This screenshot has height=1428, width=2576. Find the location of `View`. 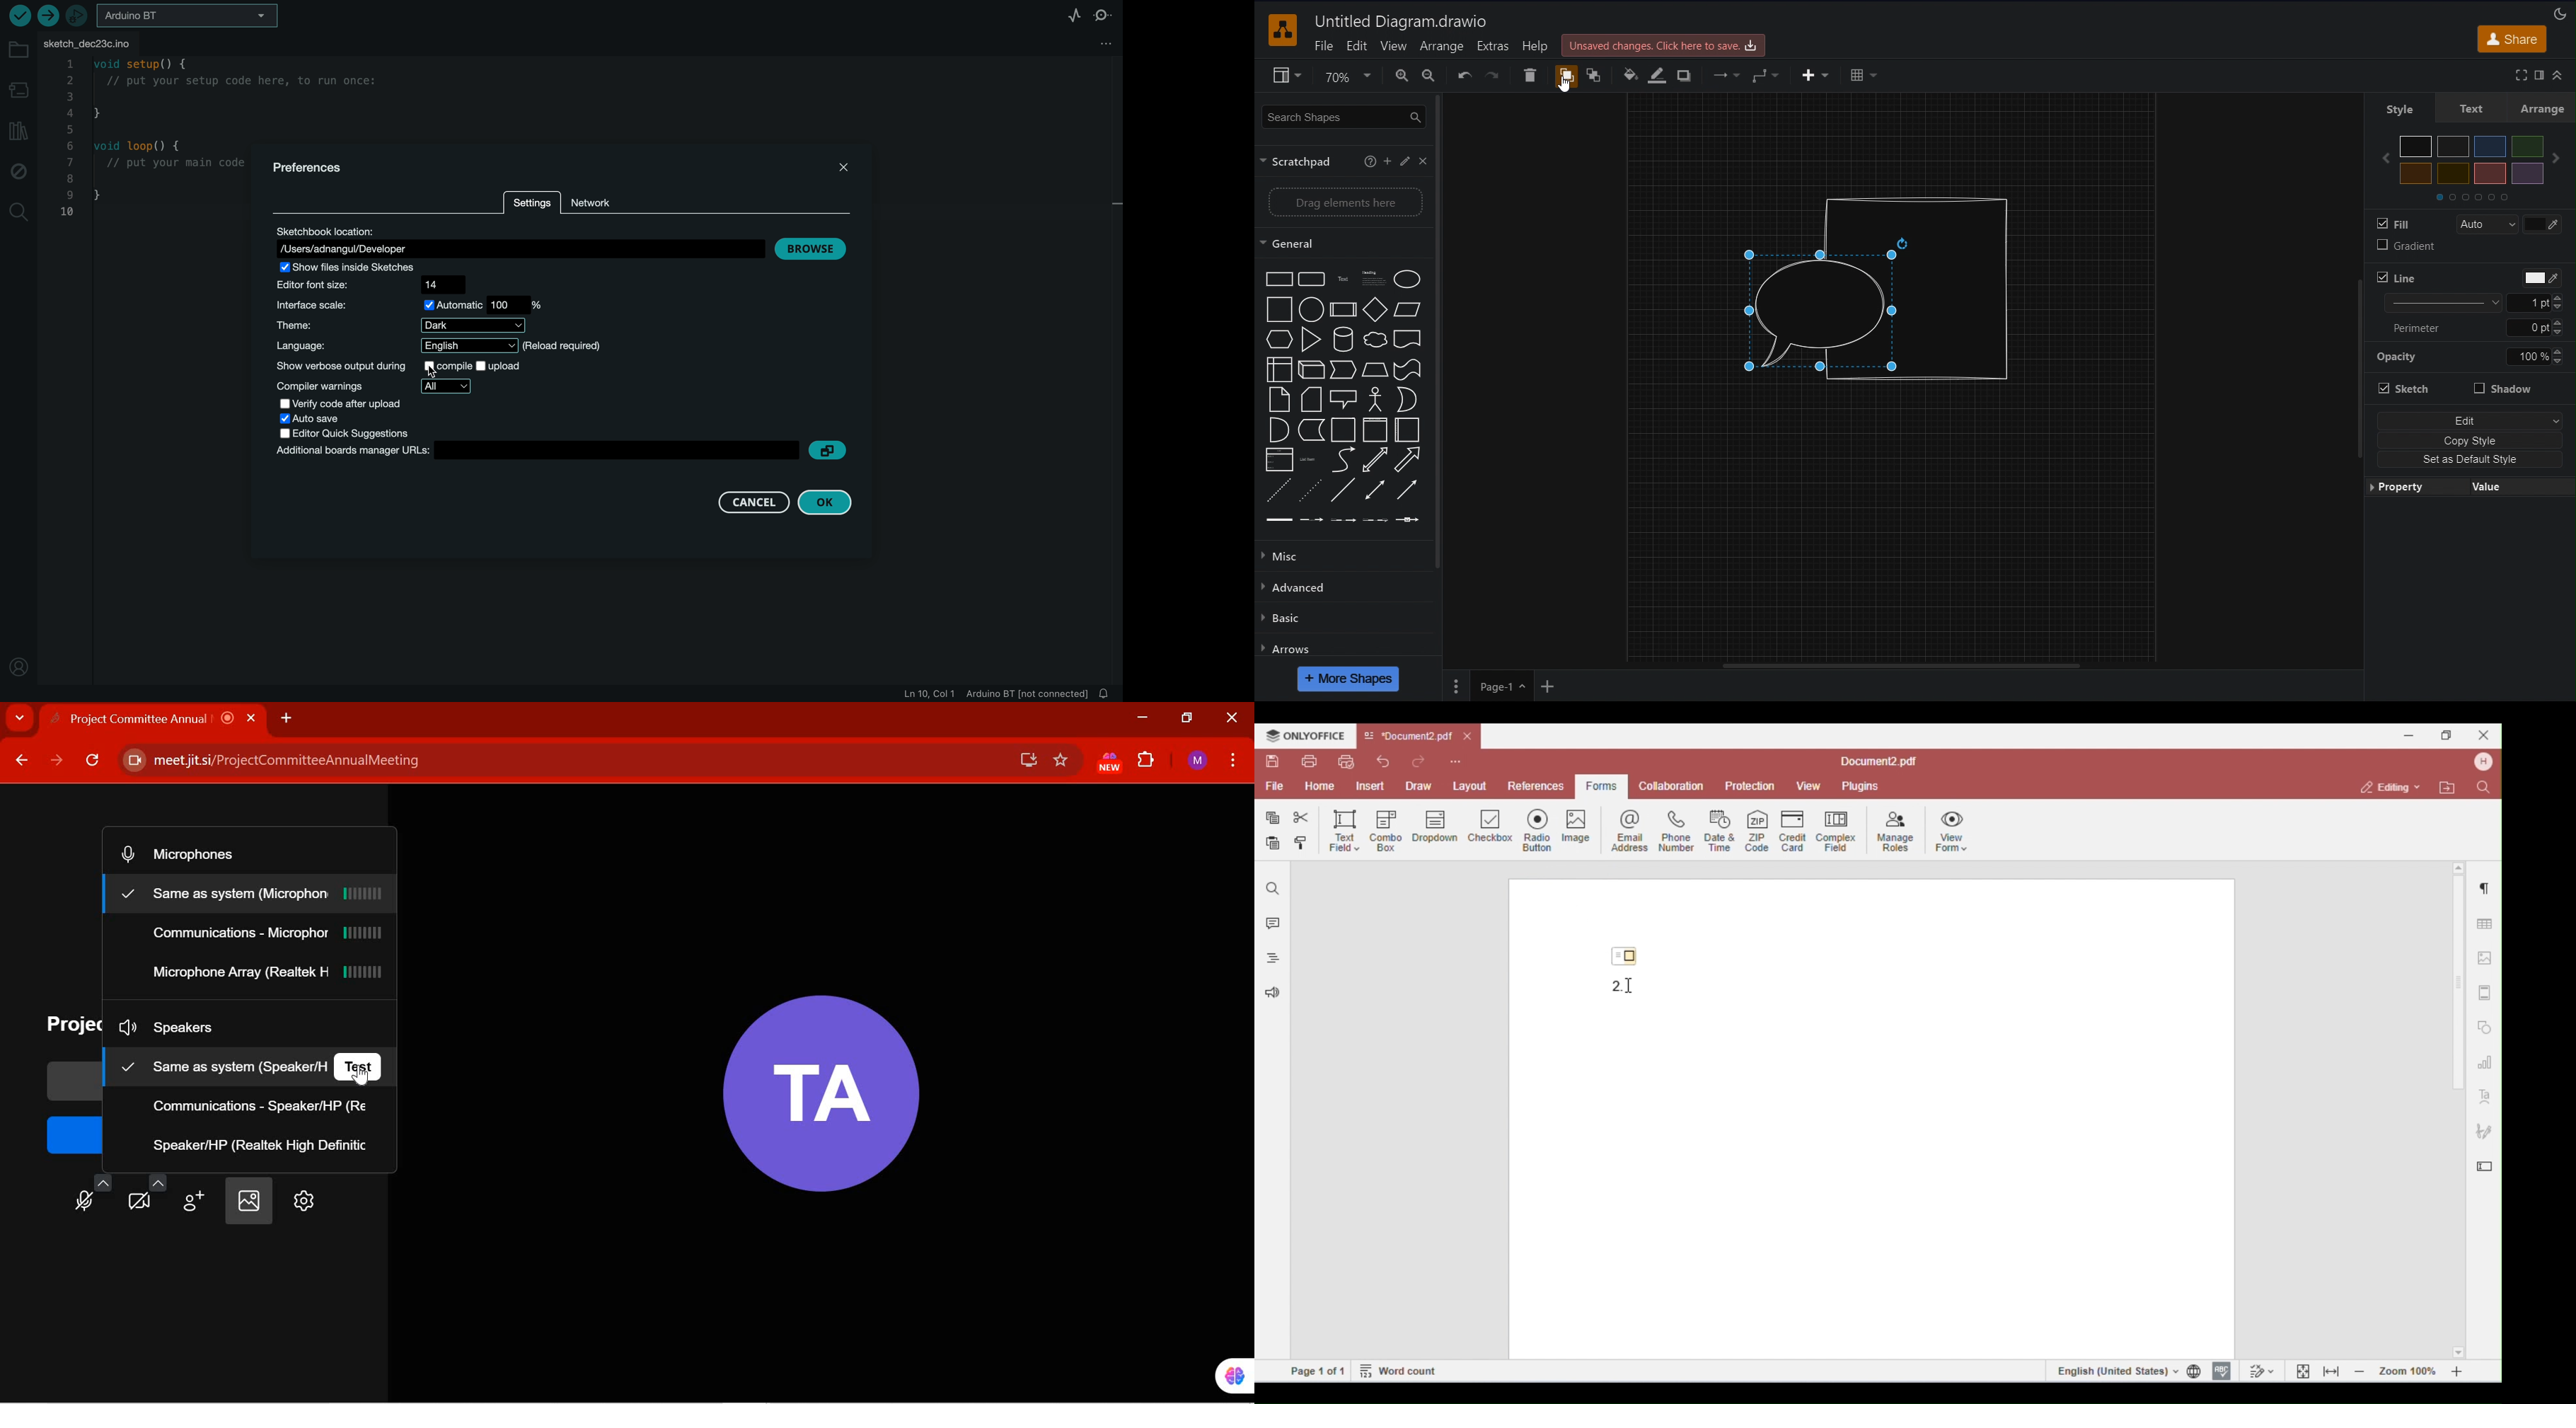

View is located at coordinates (1394, 46).